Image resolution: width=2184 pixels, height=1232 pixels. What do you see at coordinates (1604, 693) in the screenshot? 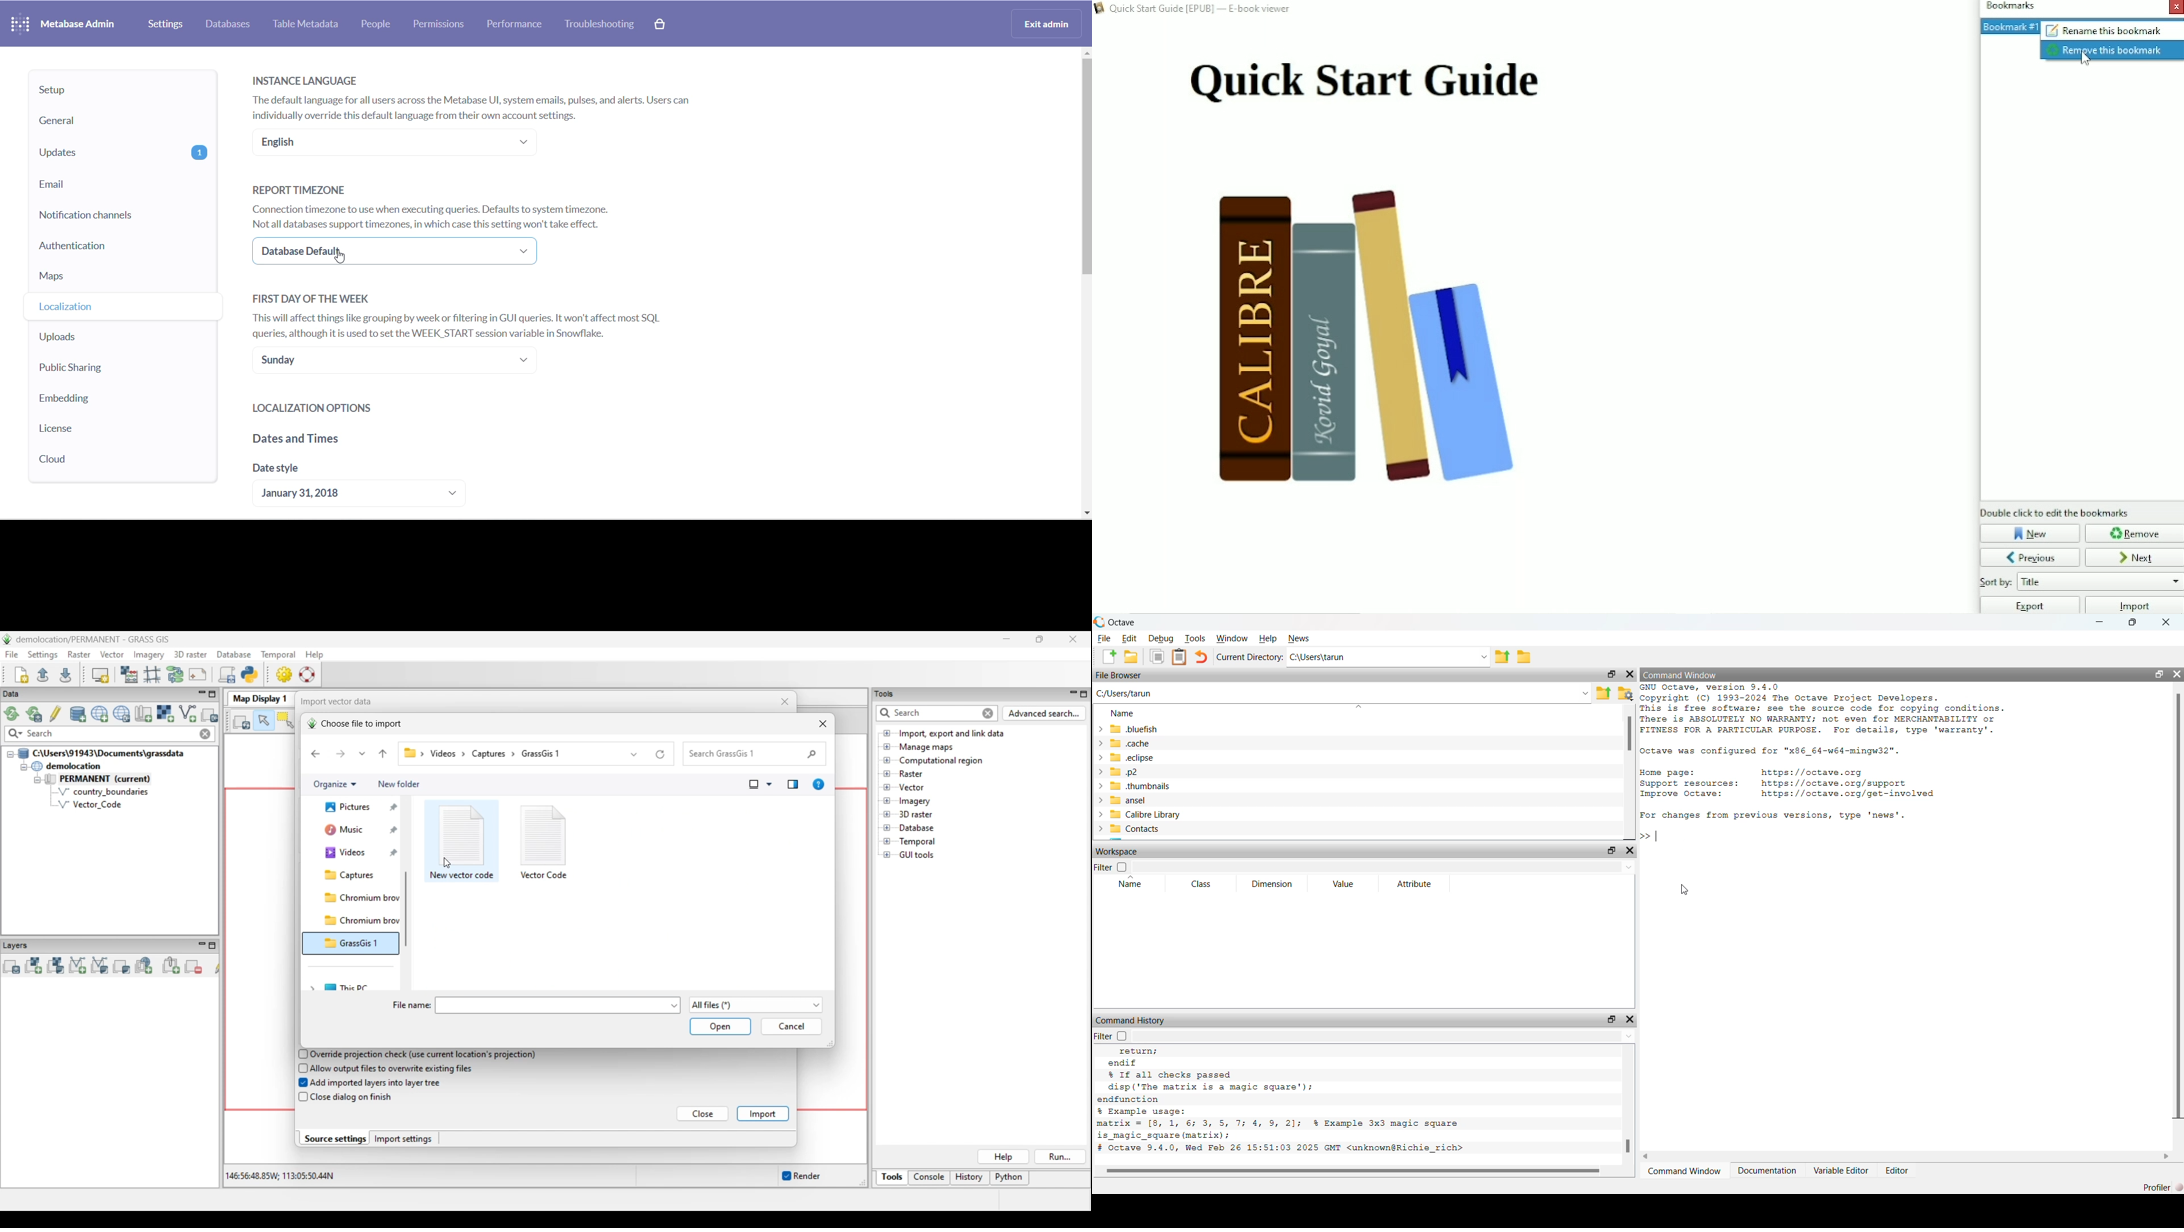
I see `Previous Folder` at bounding box center [1604, 693].